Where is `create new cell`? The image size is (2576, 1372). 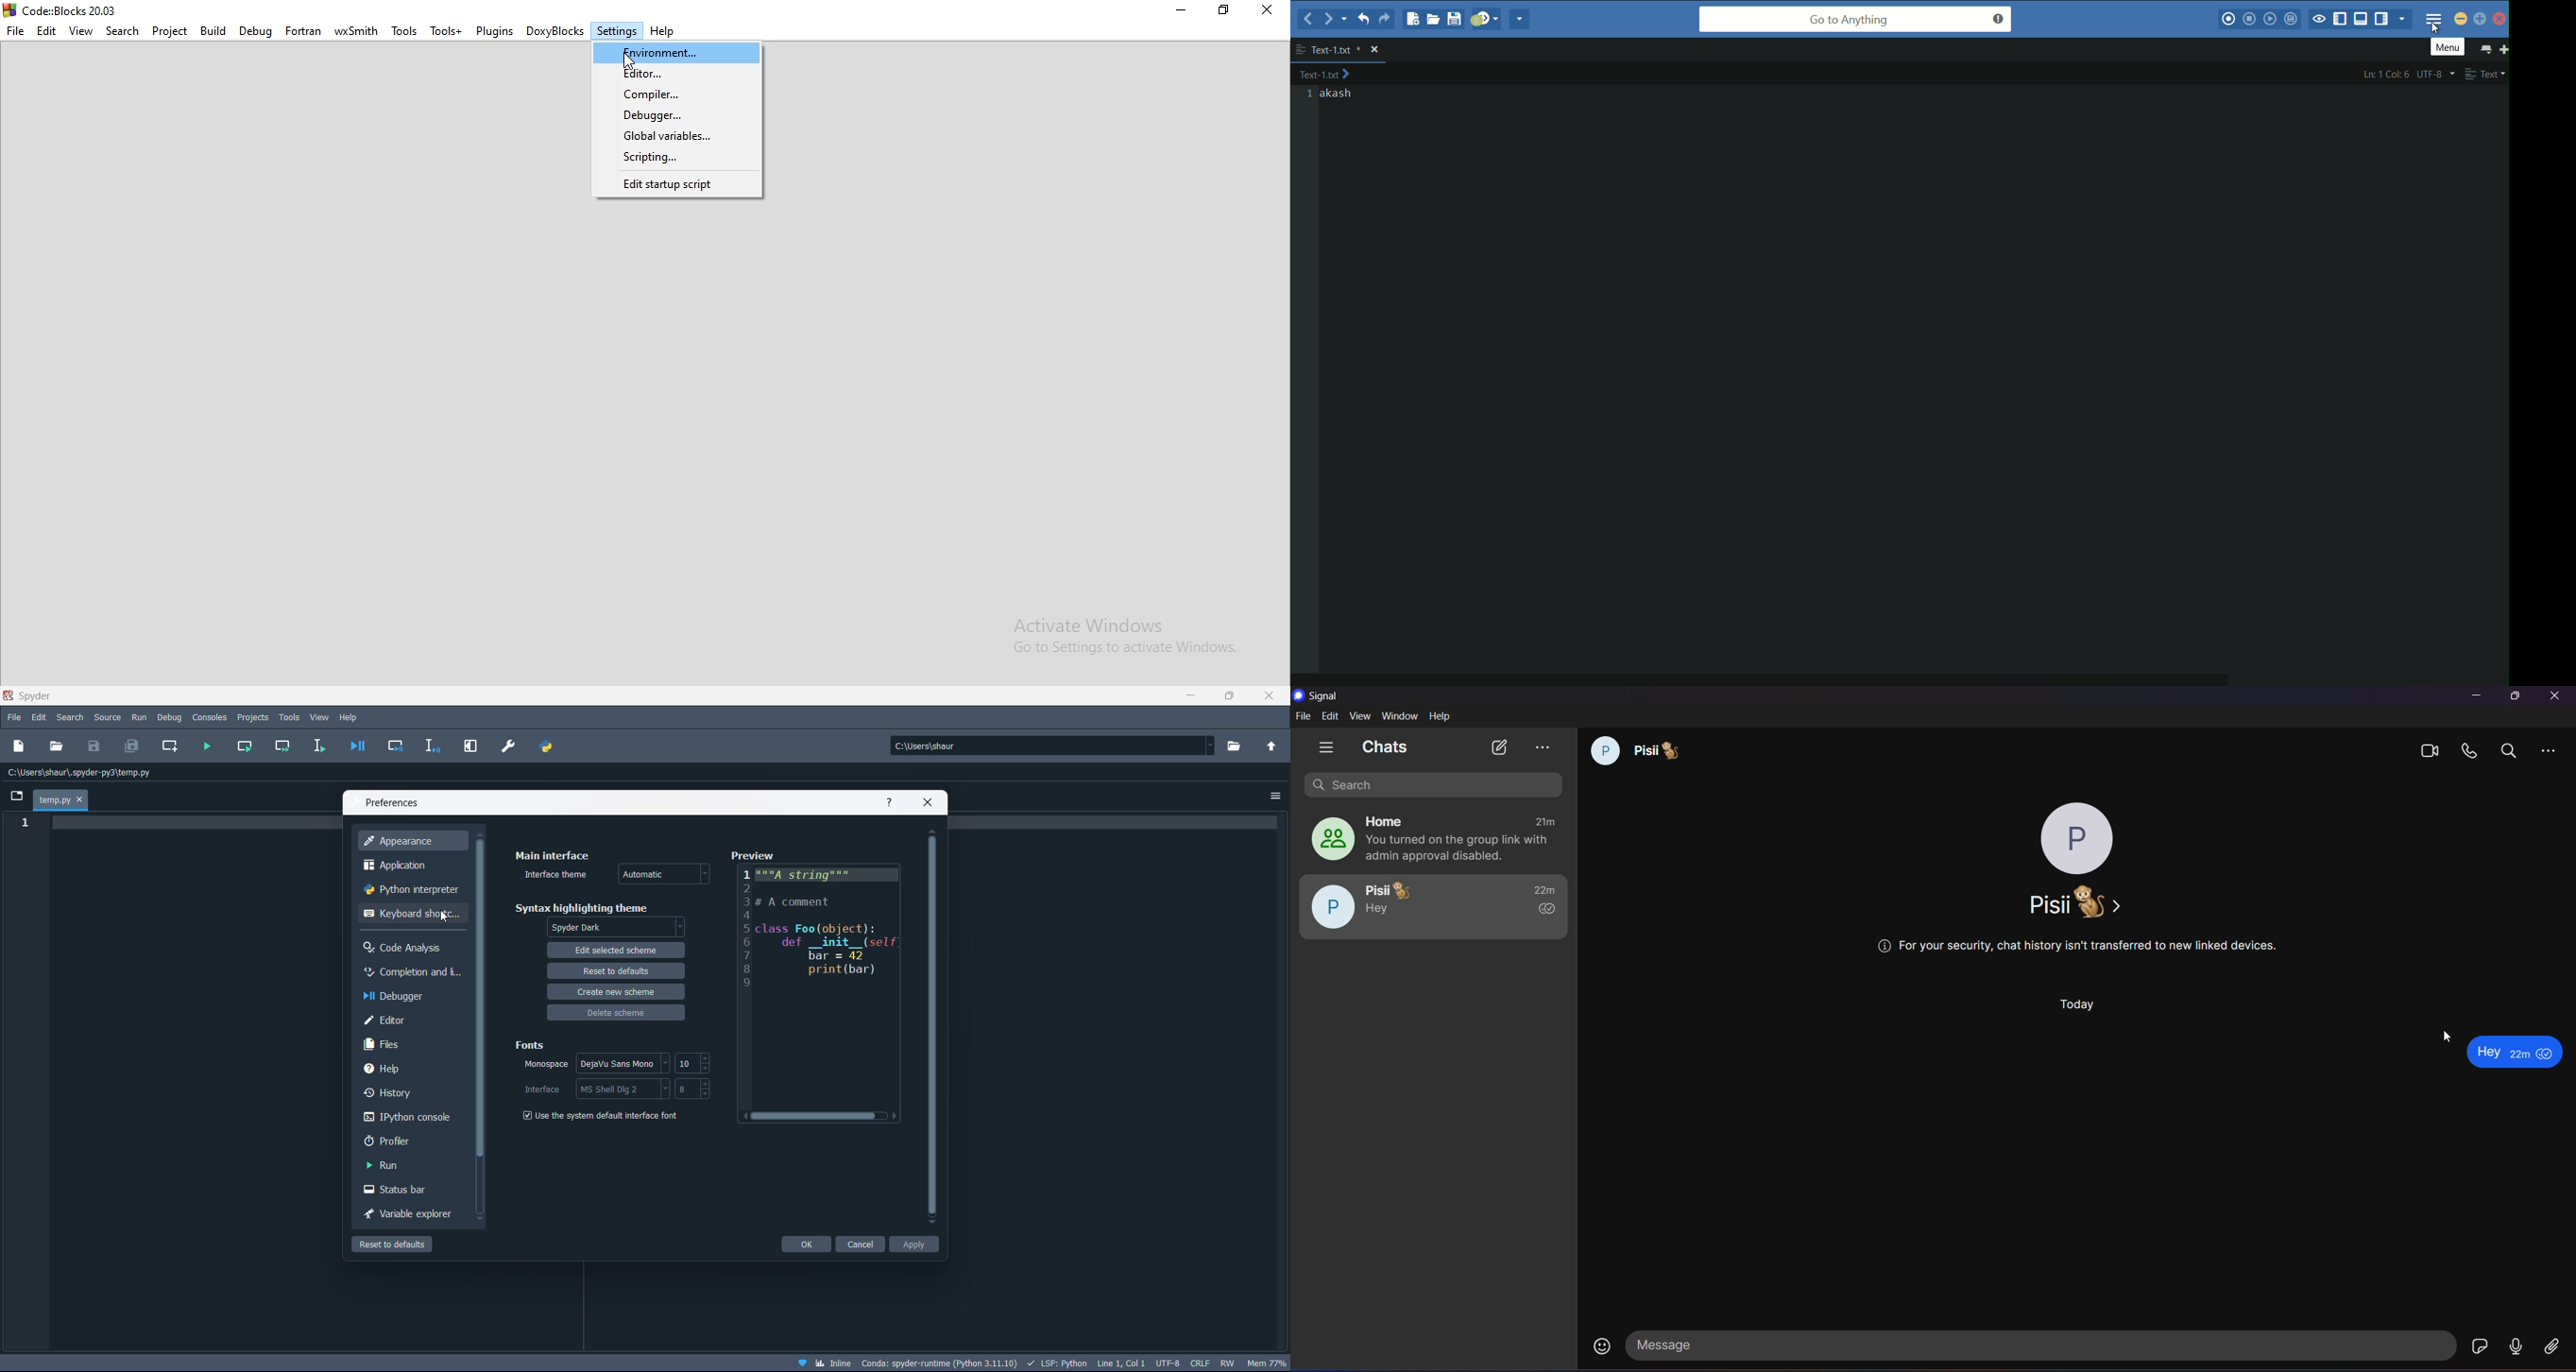
create new cell is located at coordinates (170, 748).